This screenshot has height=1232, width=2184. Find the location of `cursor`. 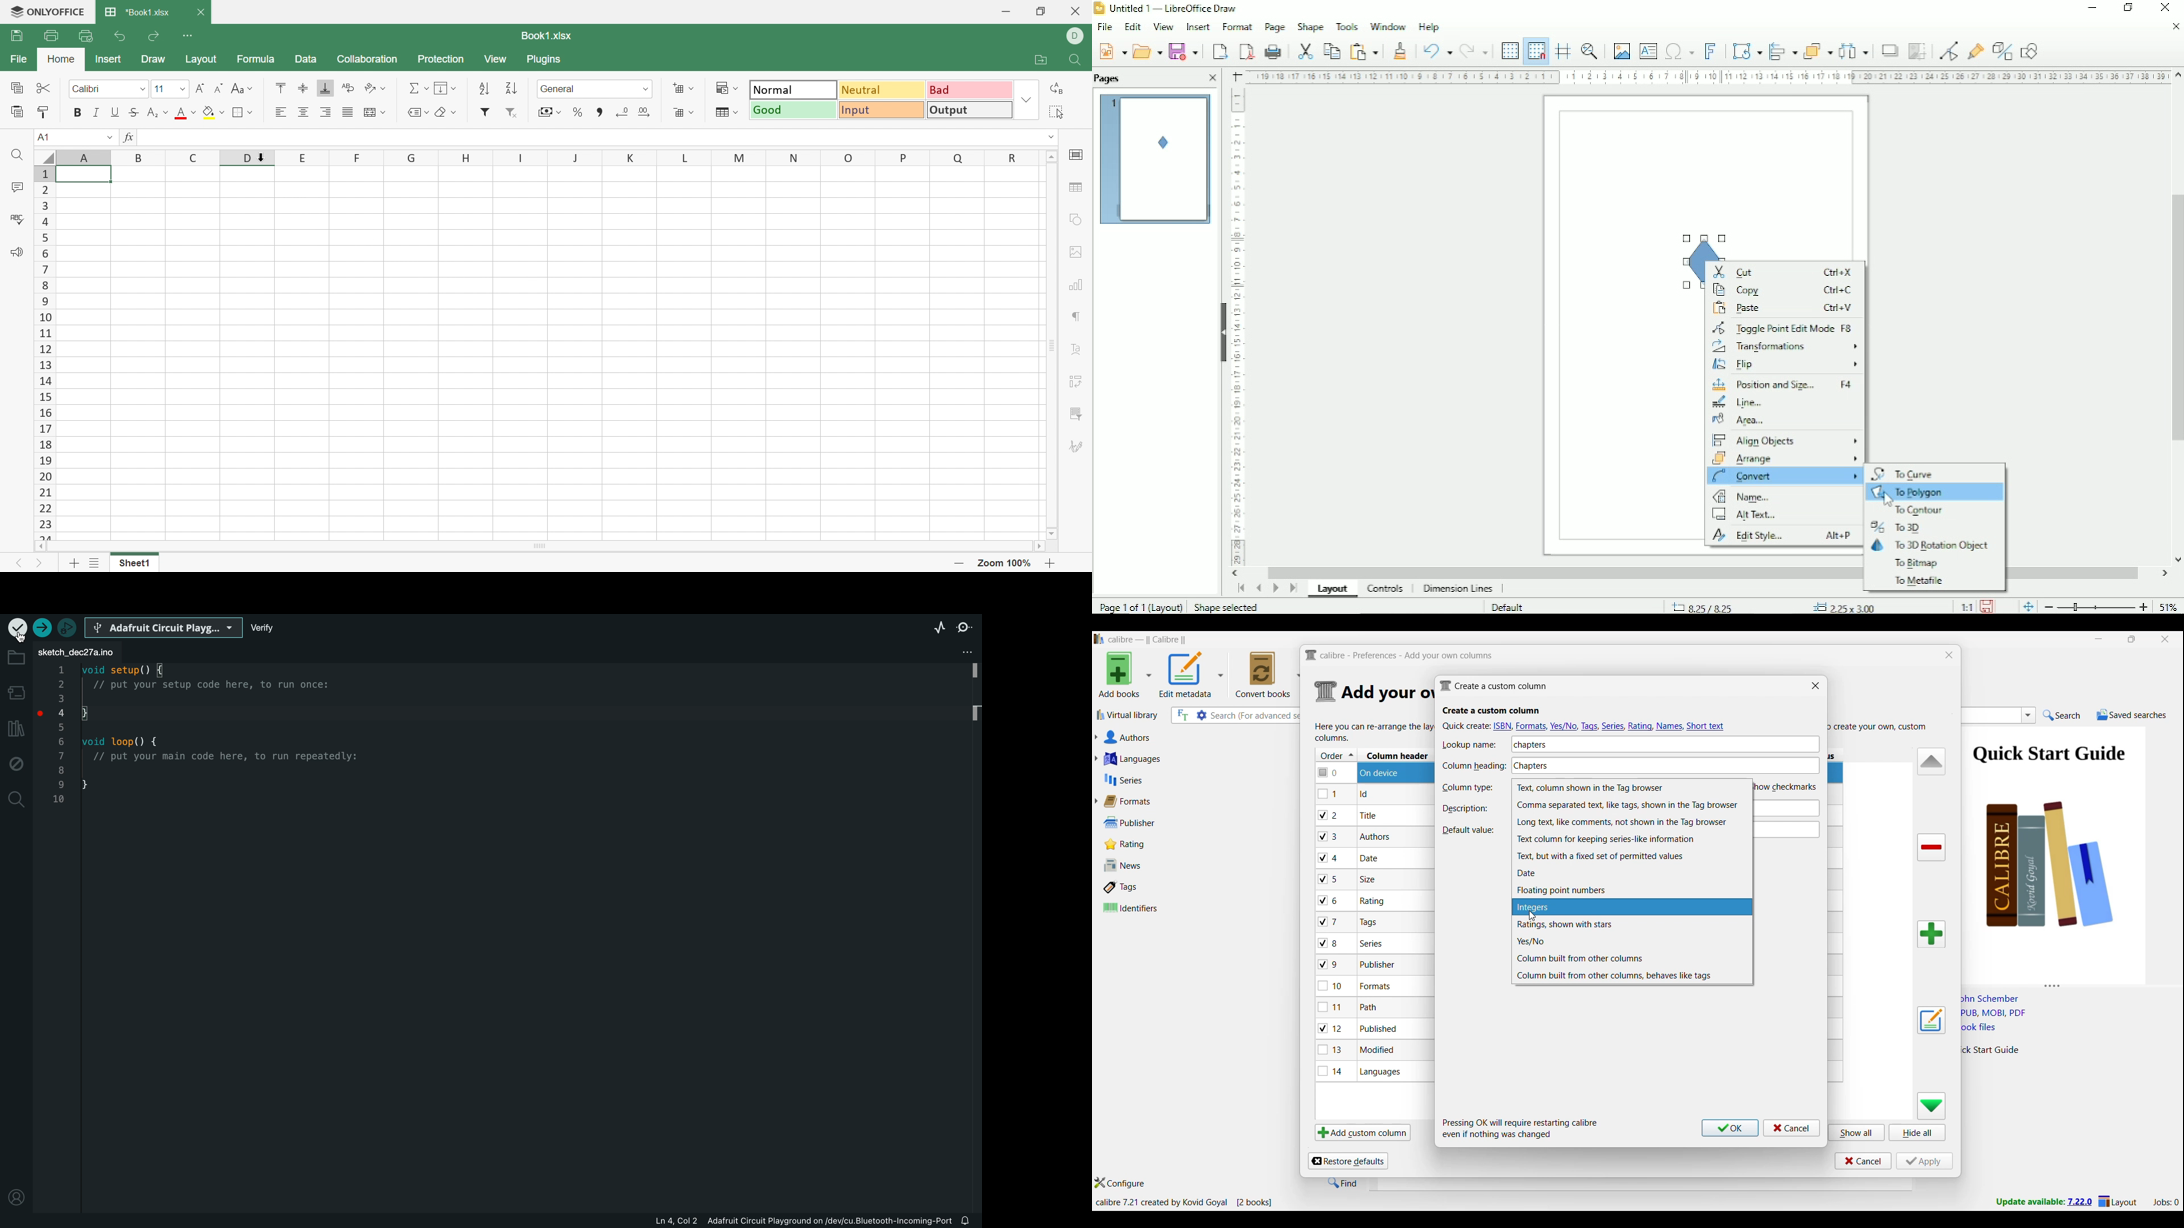

cursor is located at coordinates (1534, 915).